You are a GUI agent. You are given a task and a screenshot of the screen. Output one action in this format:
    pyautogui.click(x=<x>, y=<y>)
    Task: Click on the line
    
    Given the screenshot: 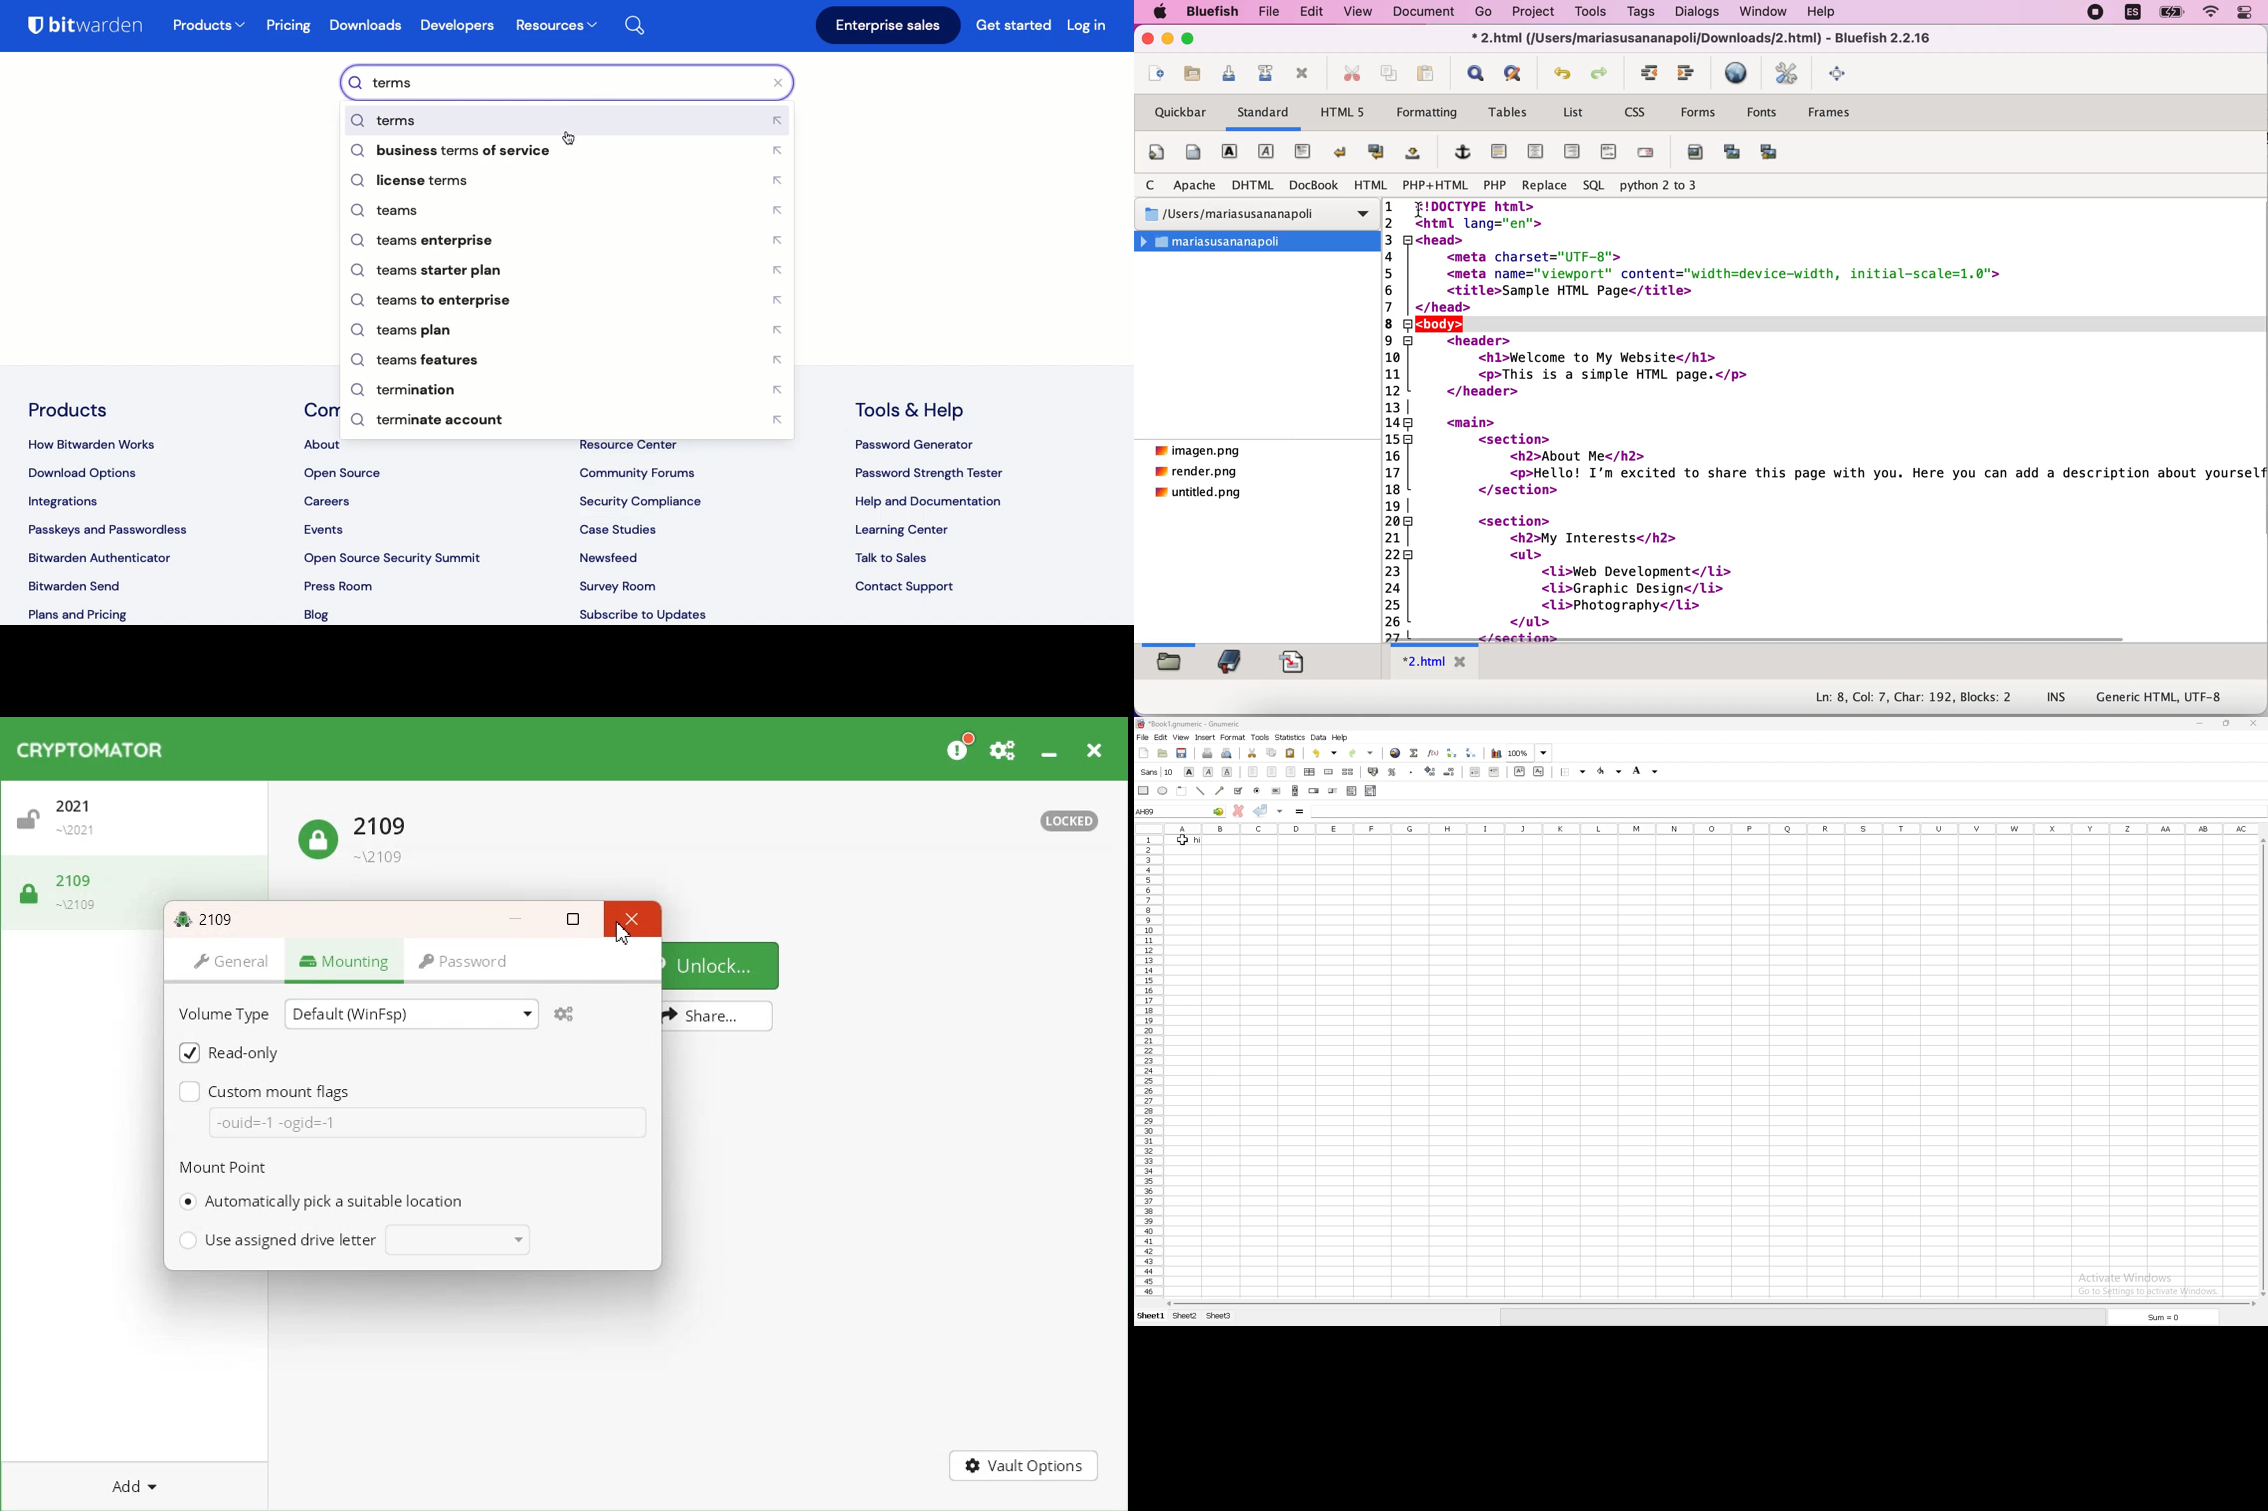 What is the action you would take?
    pyautogui.click(x=1201, y=791)
    